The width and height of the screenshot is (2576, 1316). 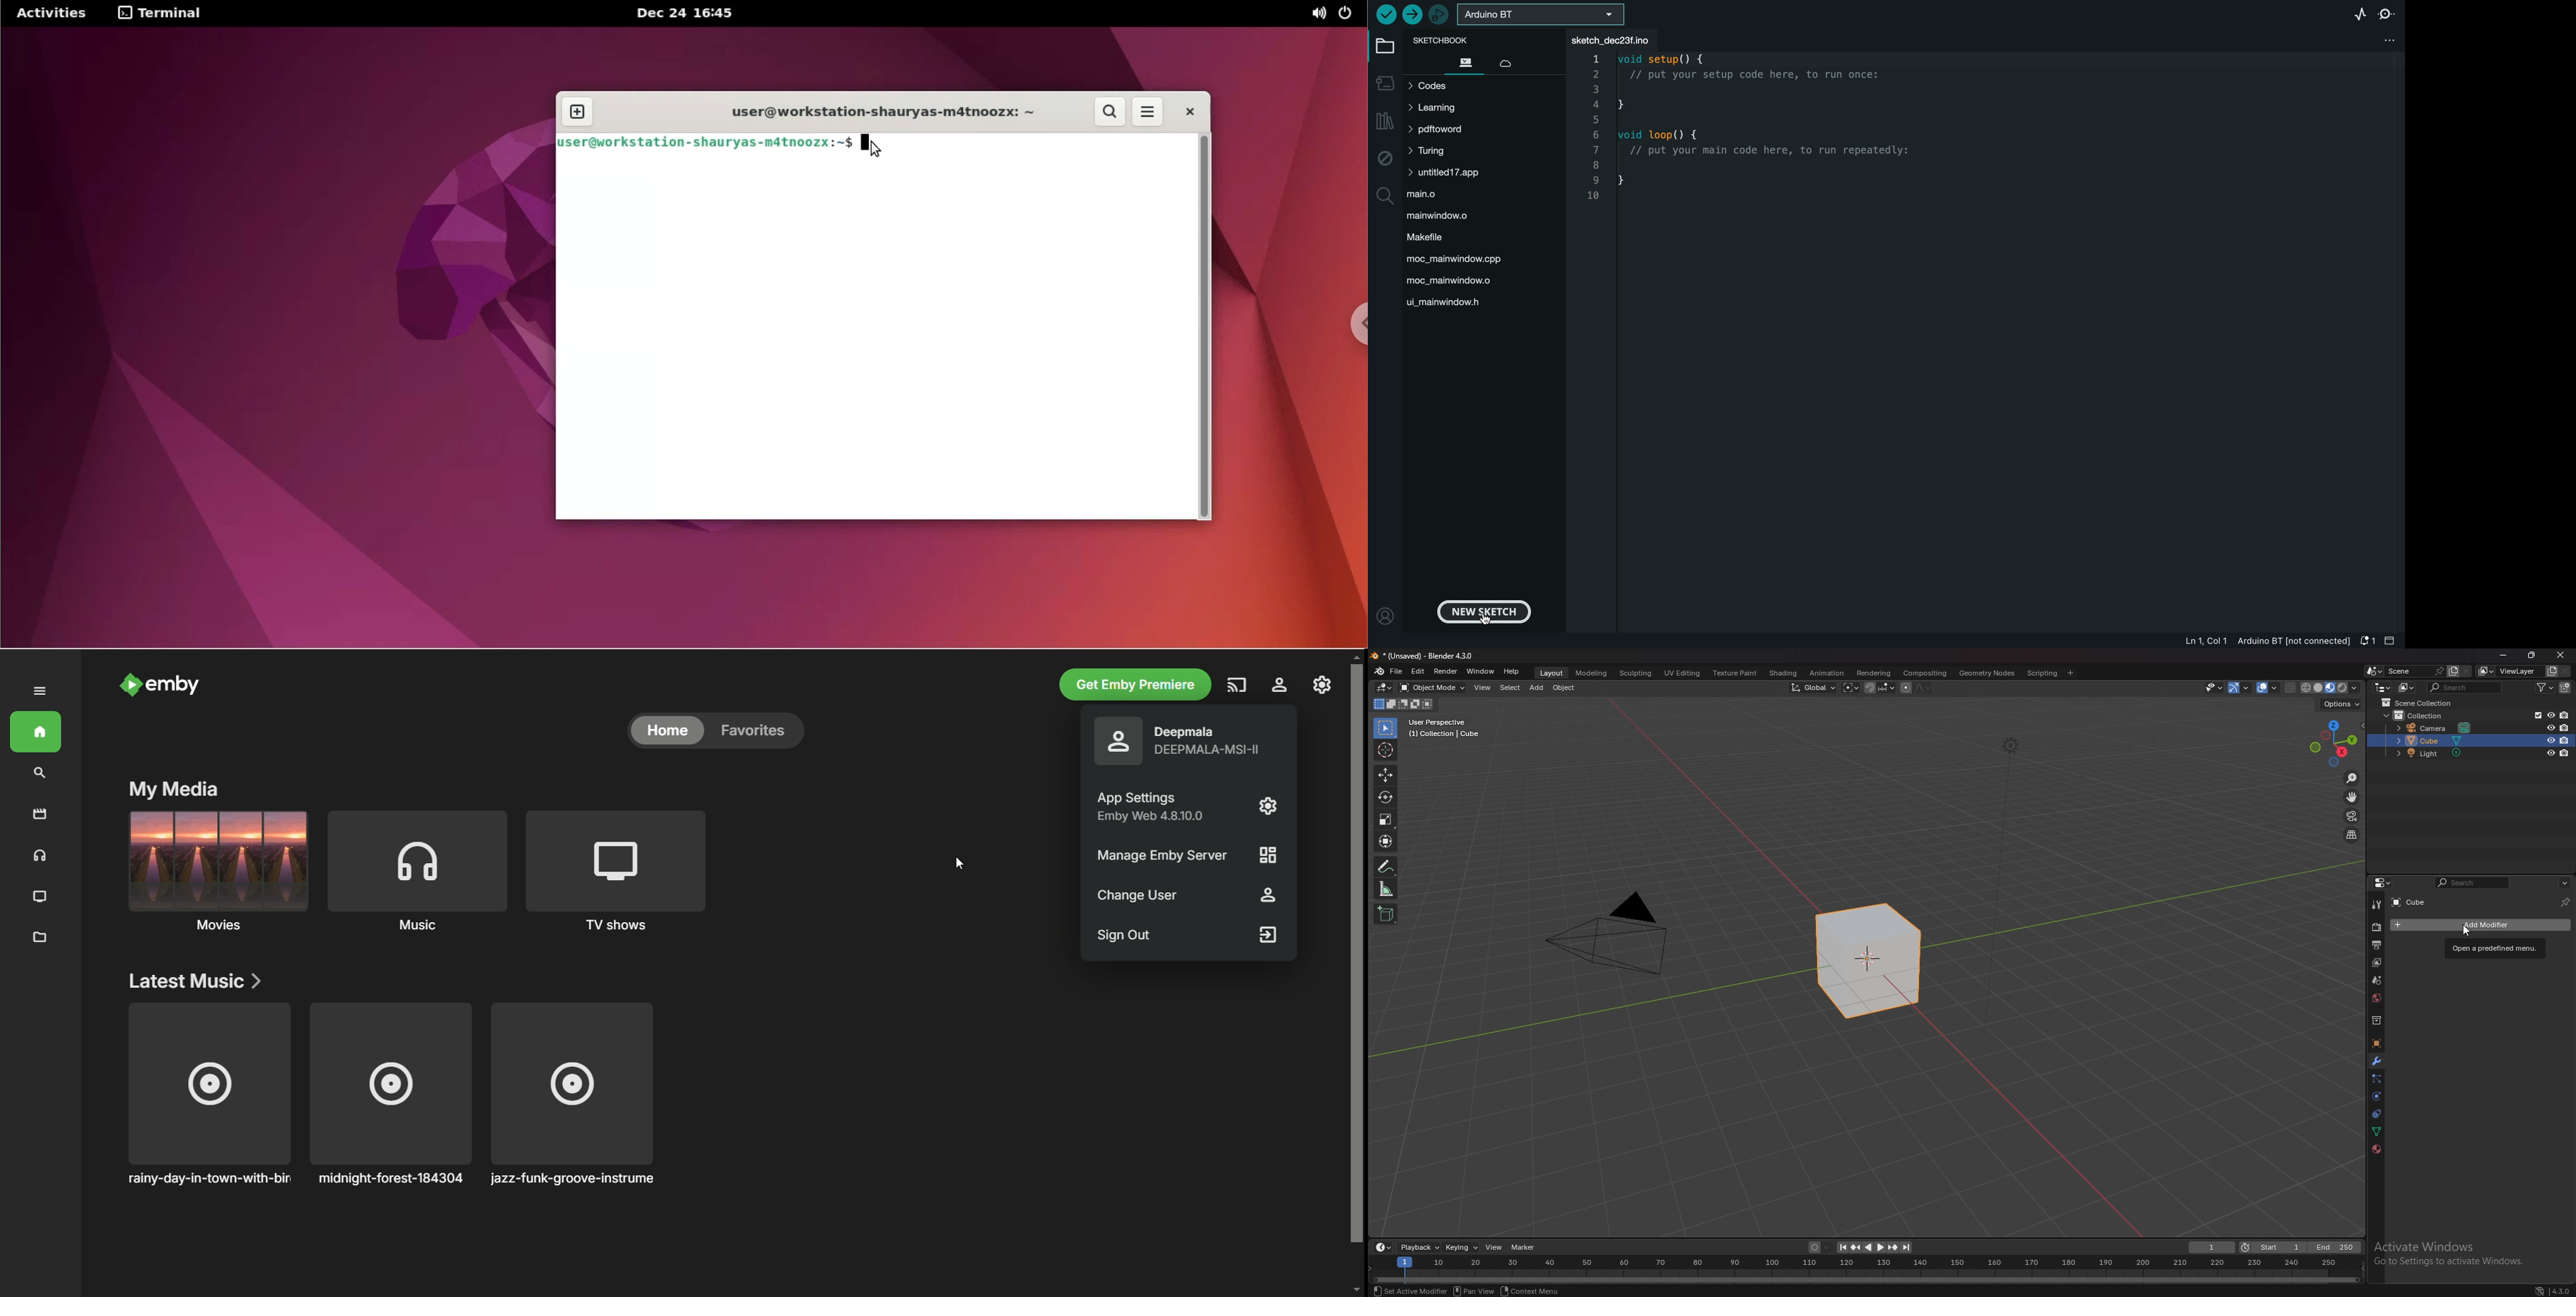 What do you see at coordinates (1468, 63) in the screenshot?
I see `folder` at bounding box center [1468, 63].